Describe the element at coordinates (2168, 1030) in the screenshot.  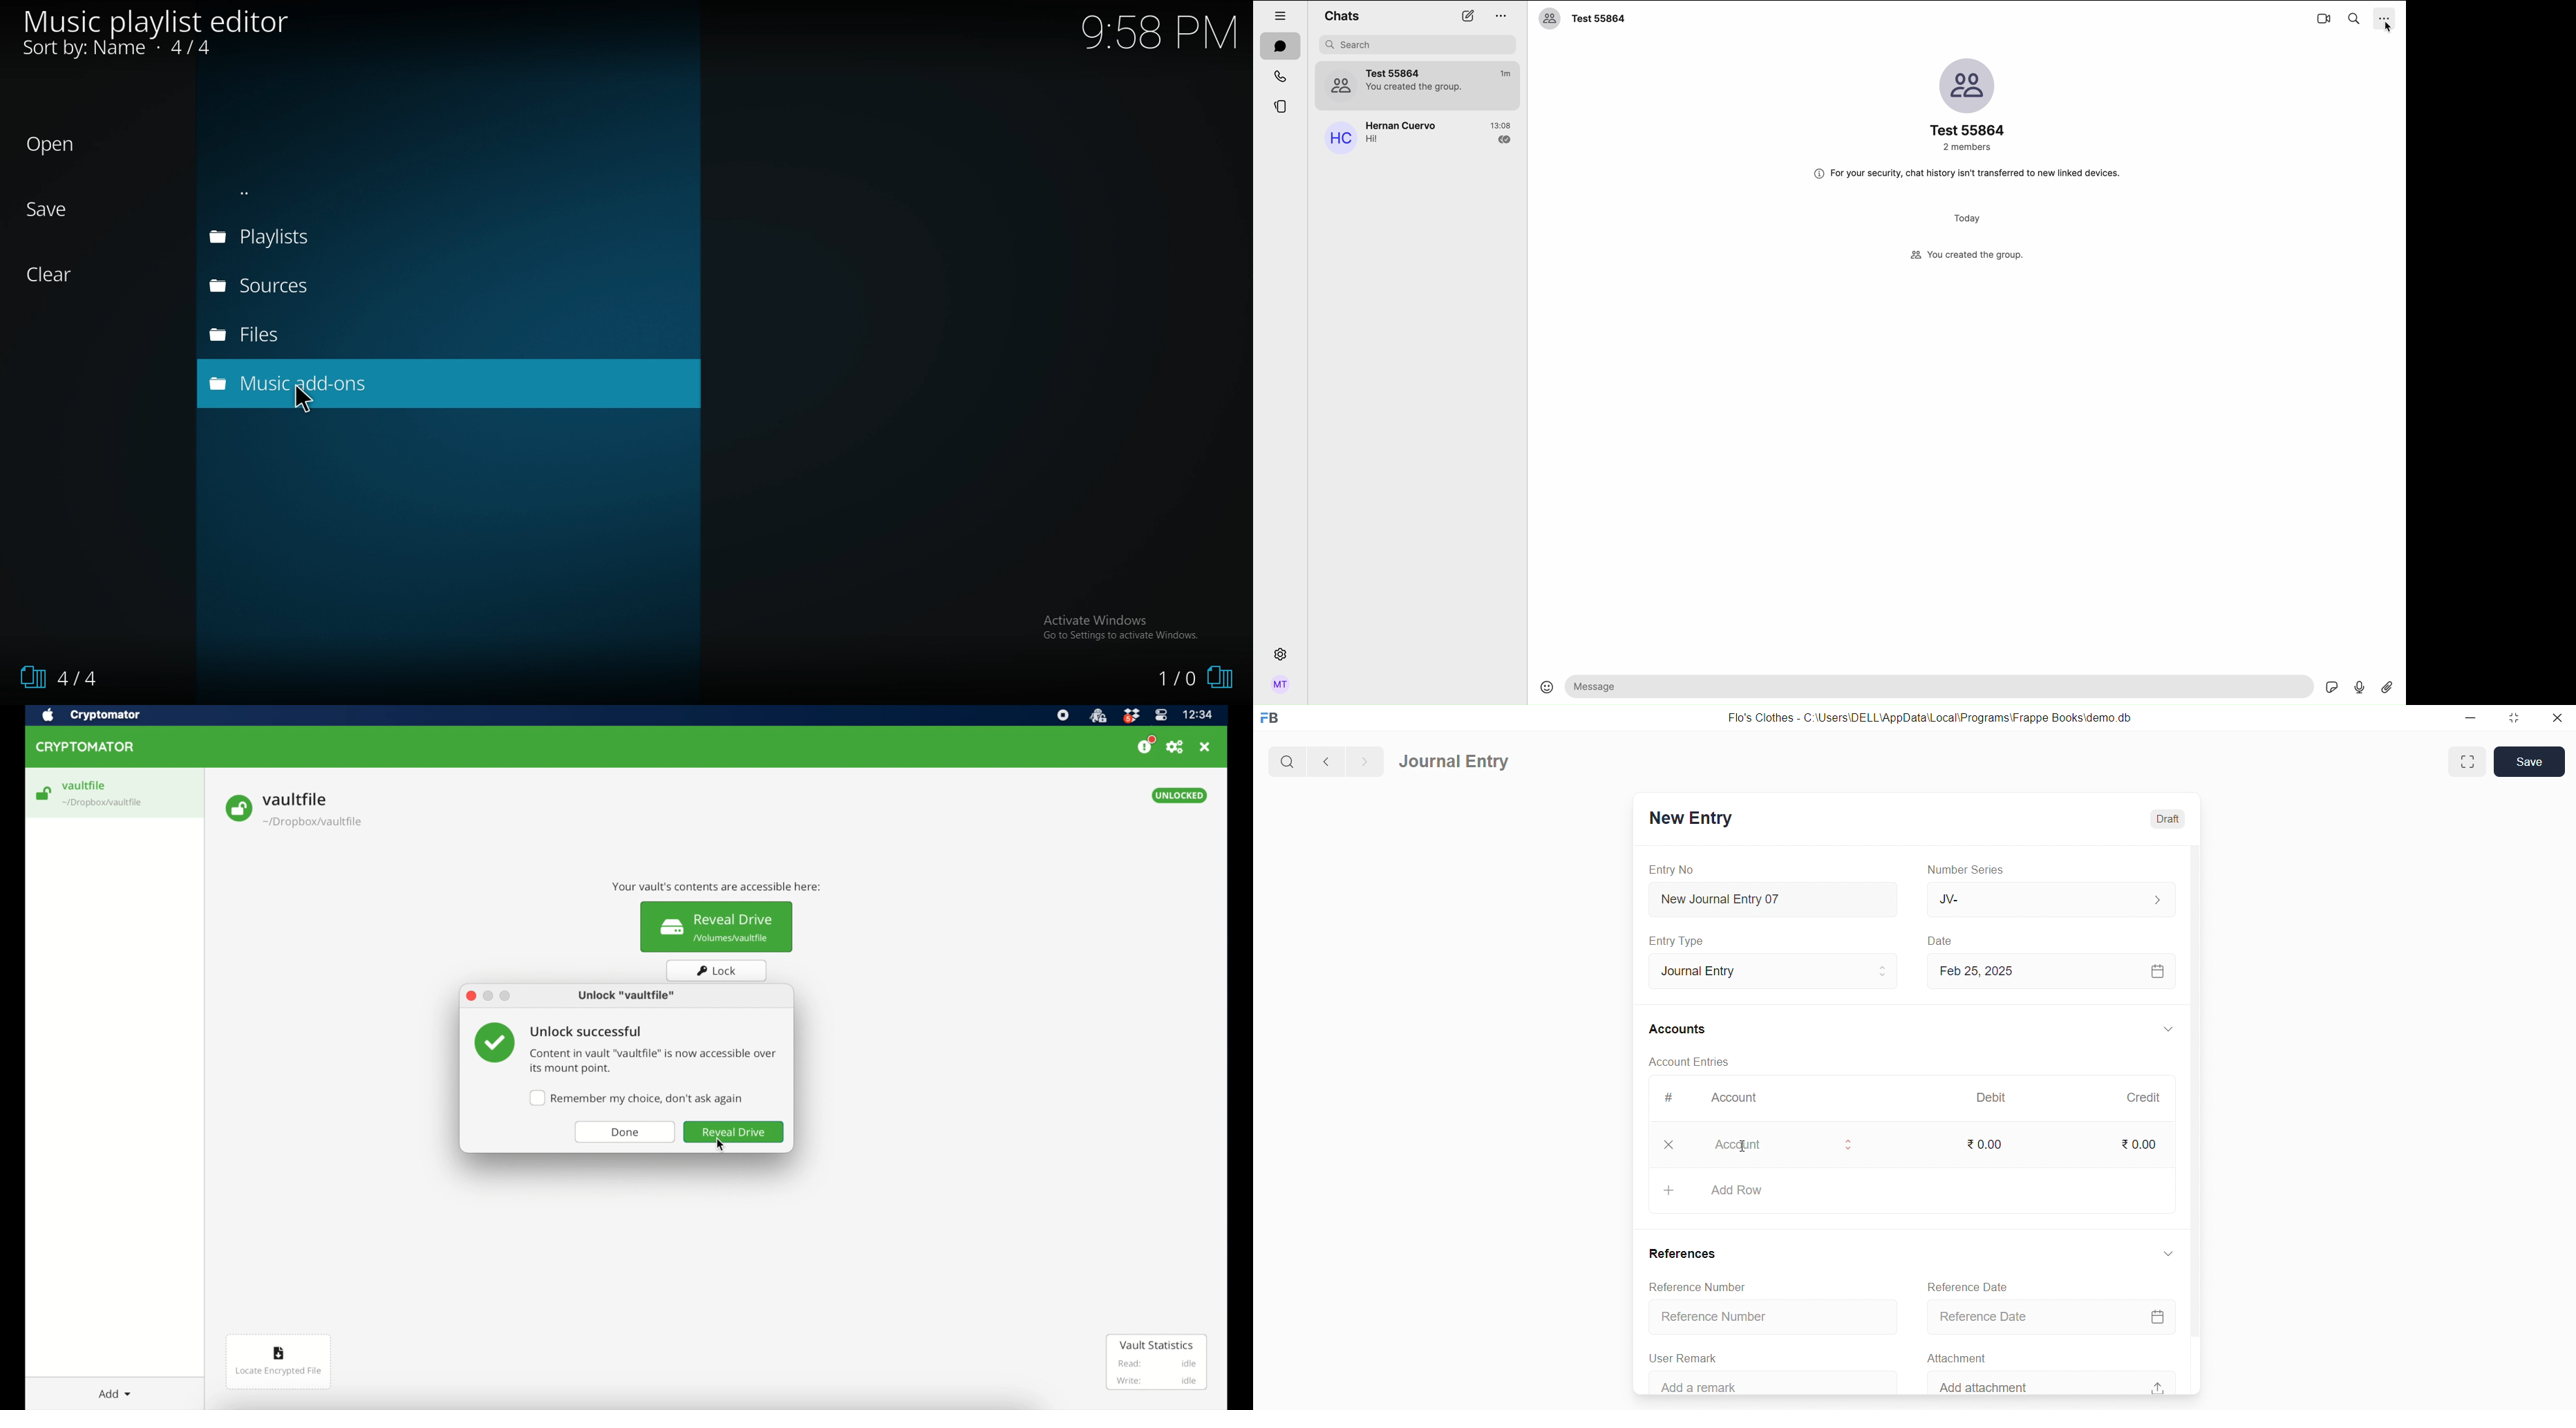
I see `expand/collapse` at that location.